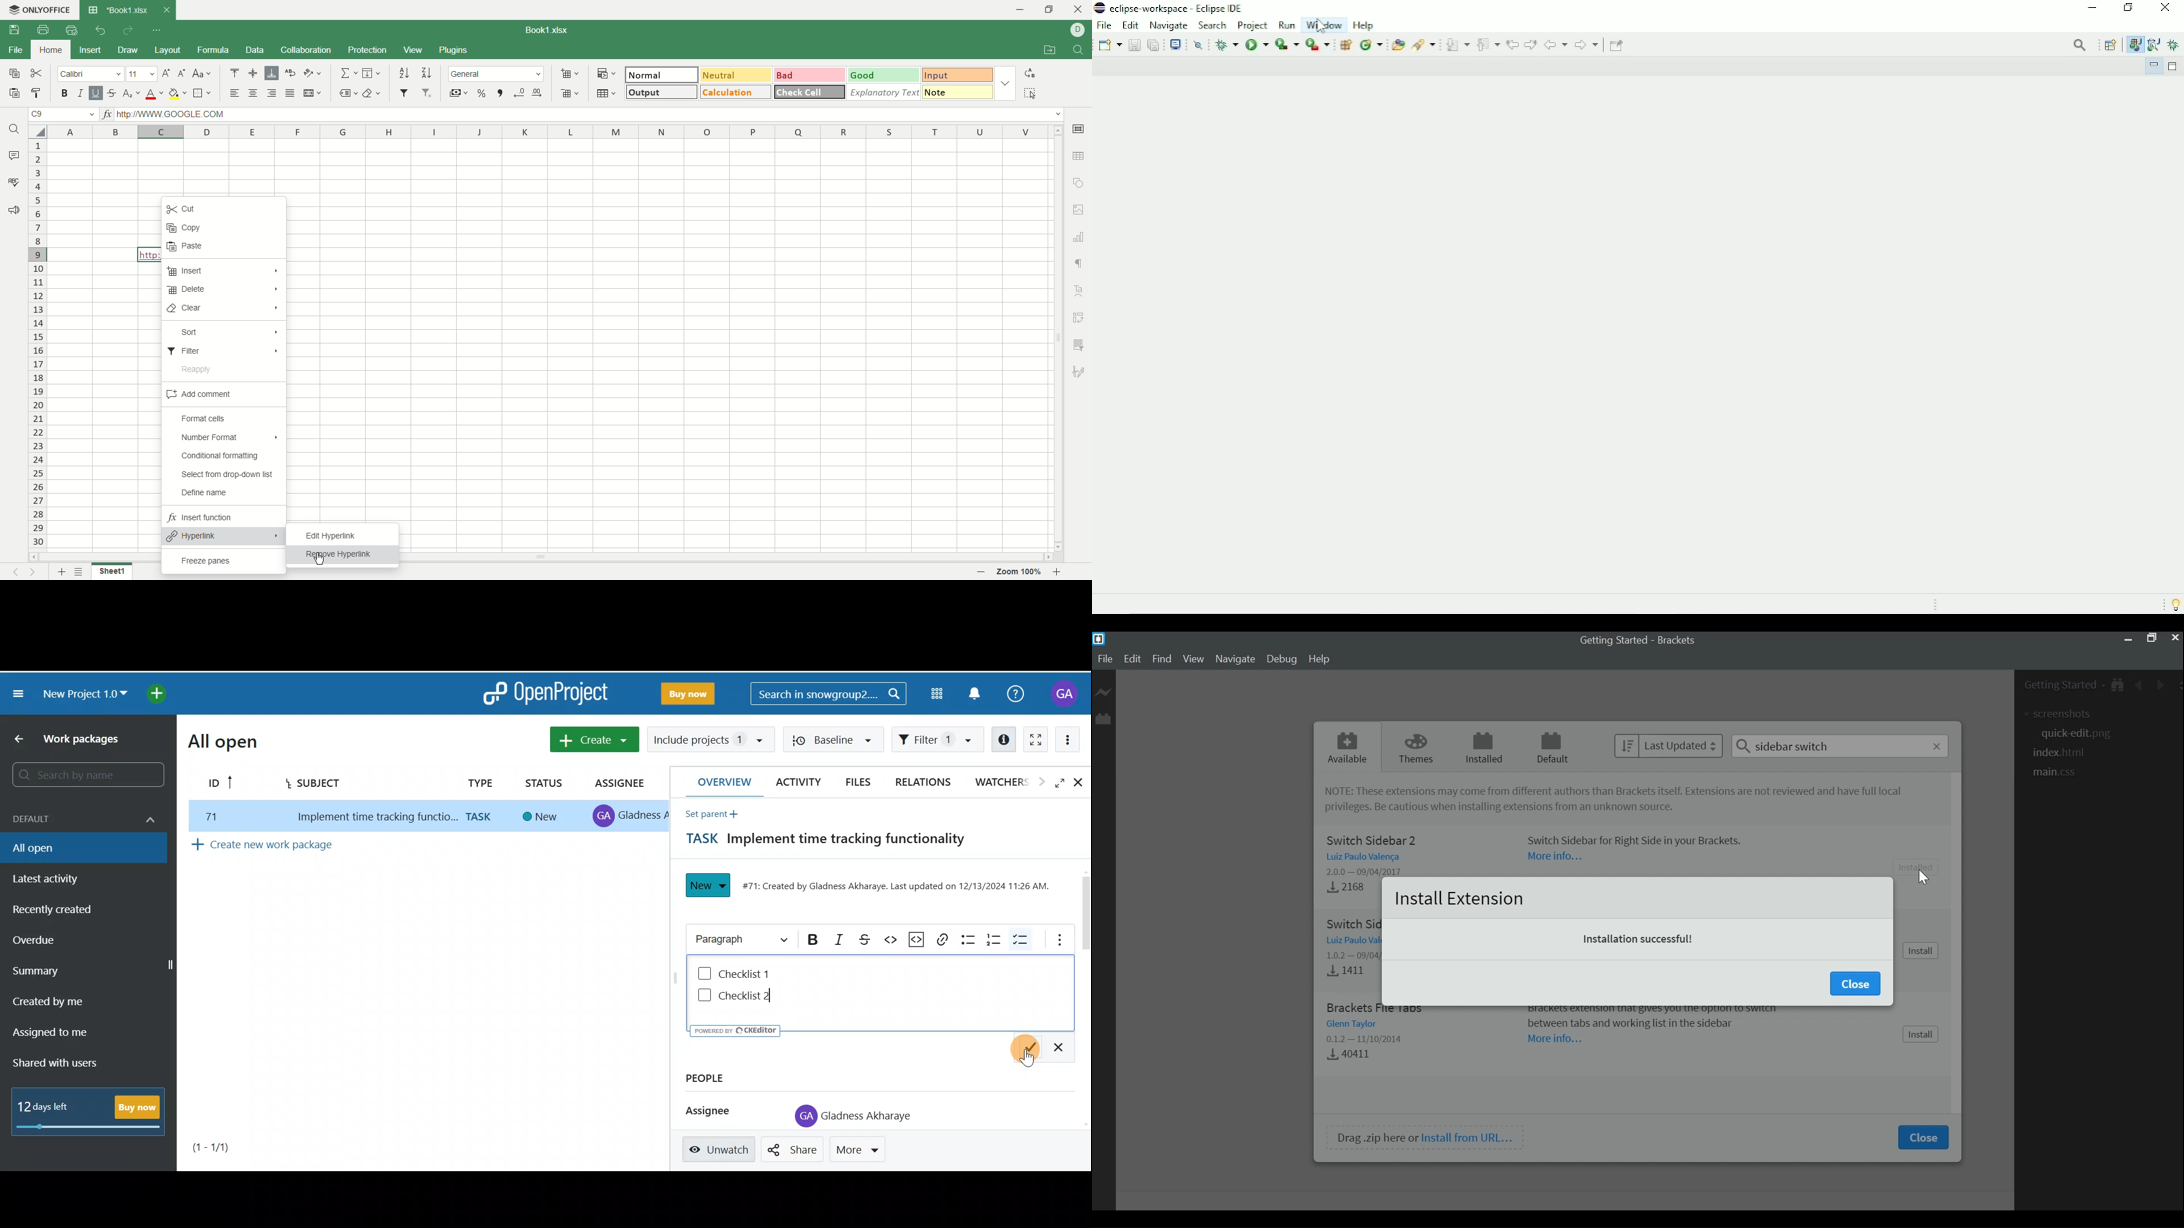  I want to click on Subject, so click(331, 786).